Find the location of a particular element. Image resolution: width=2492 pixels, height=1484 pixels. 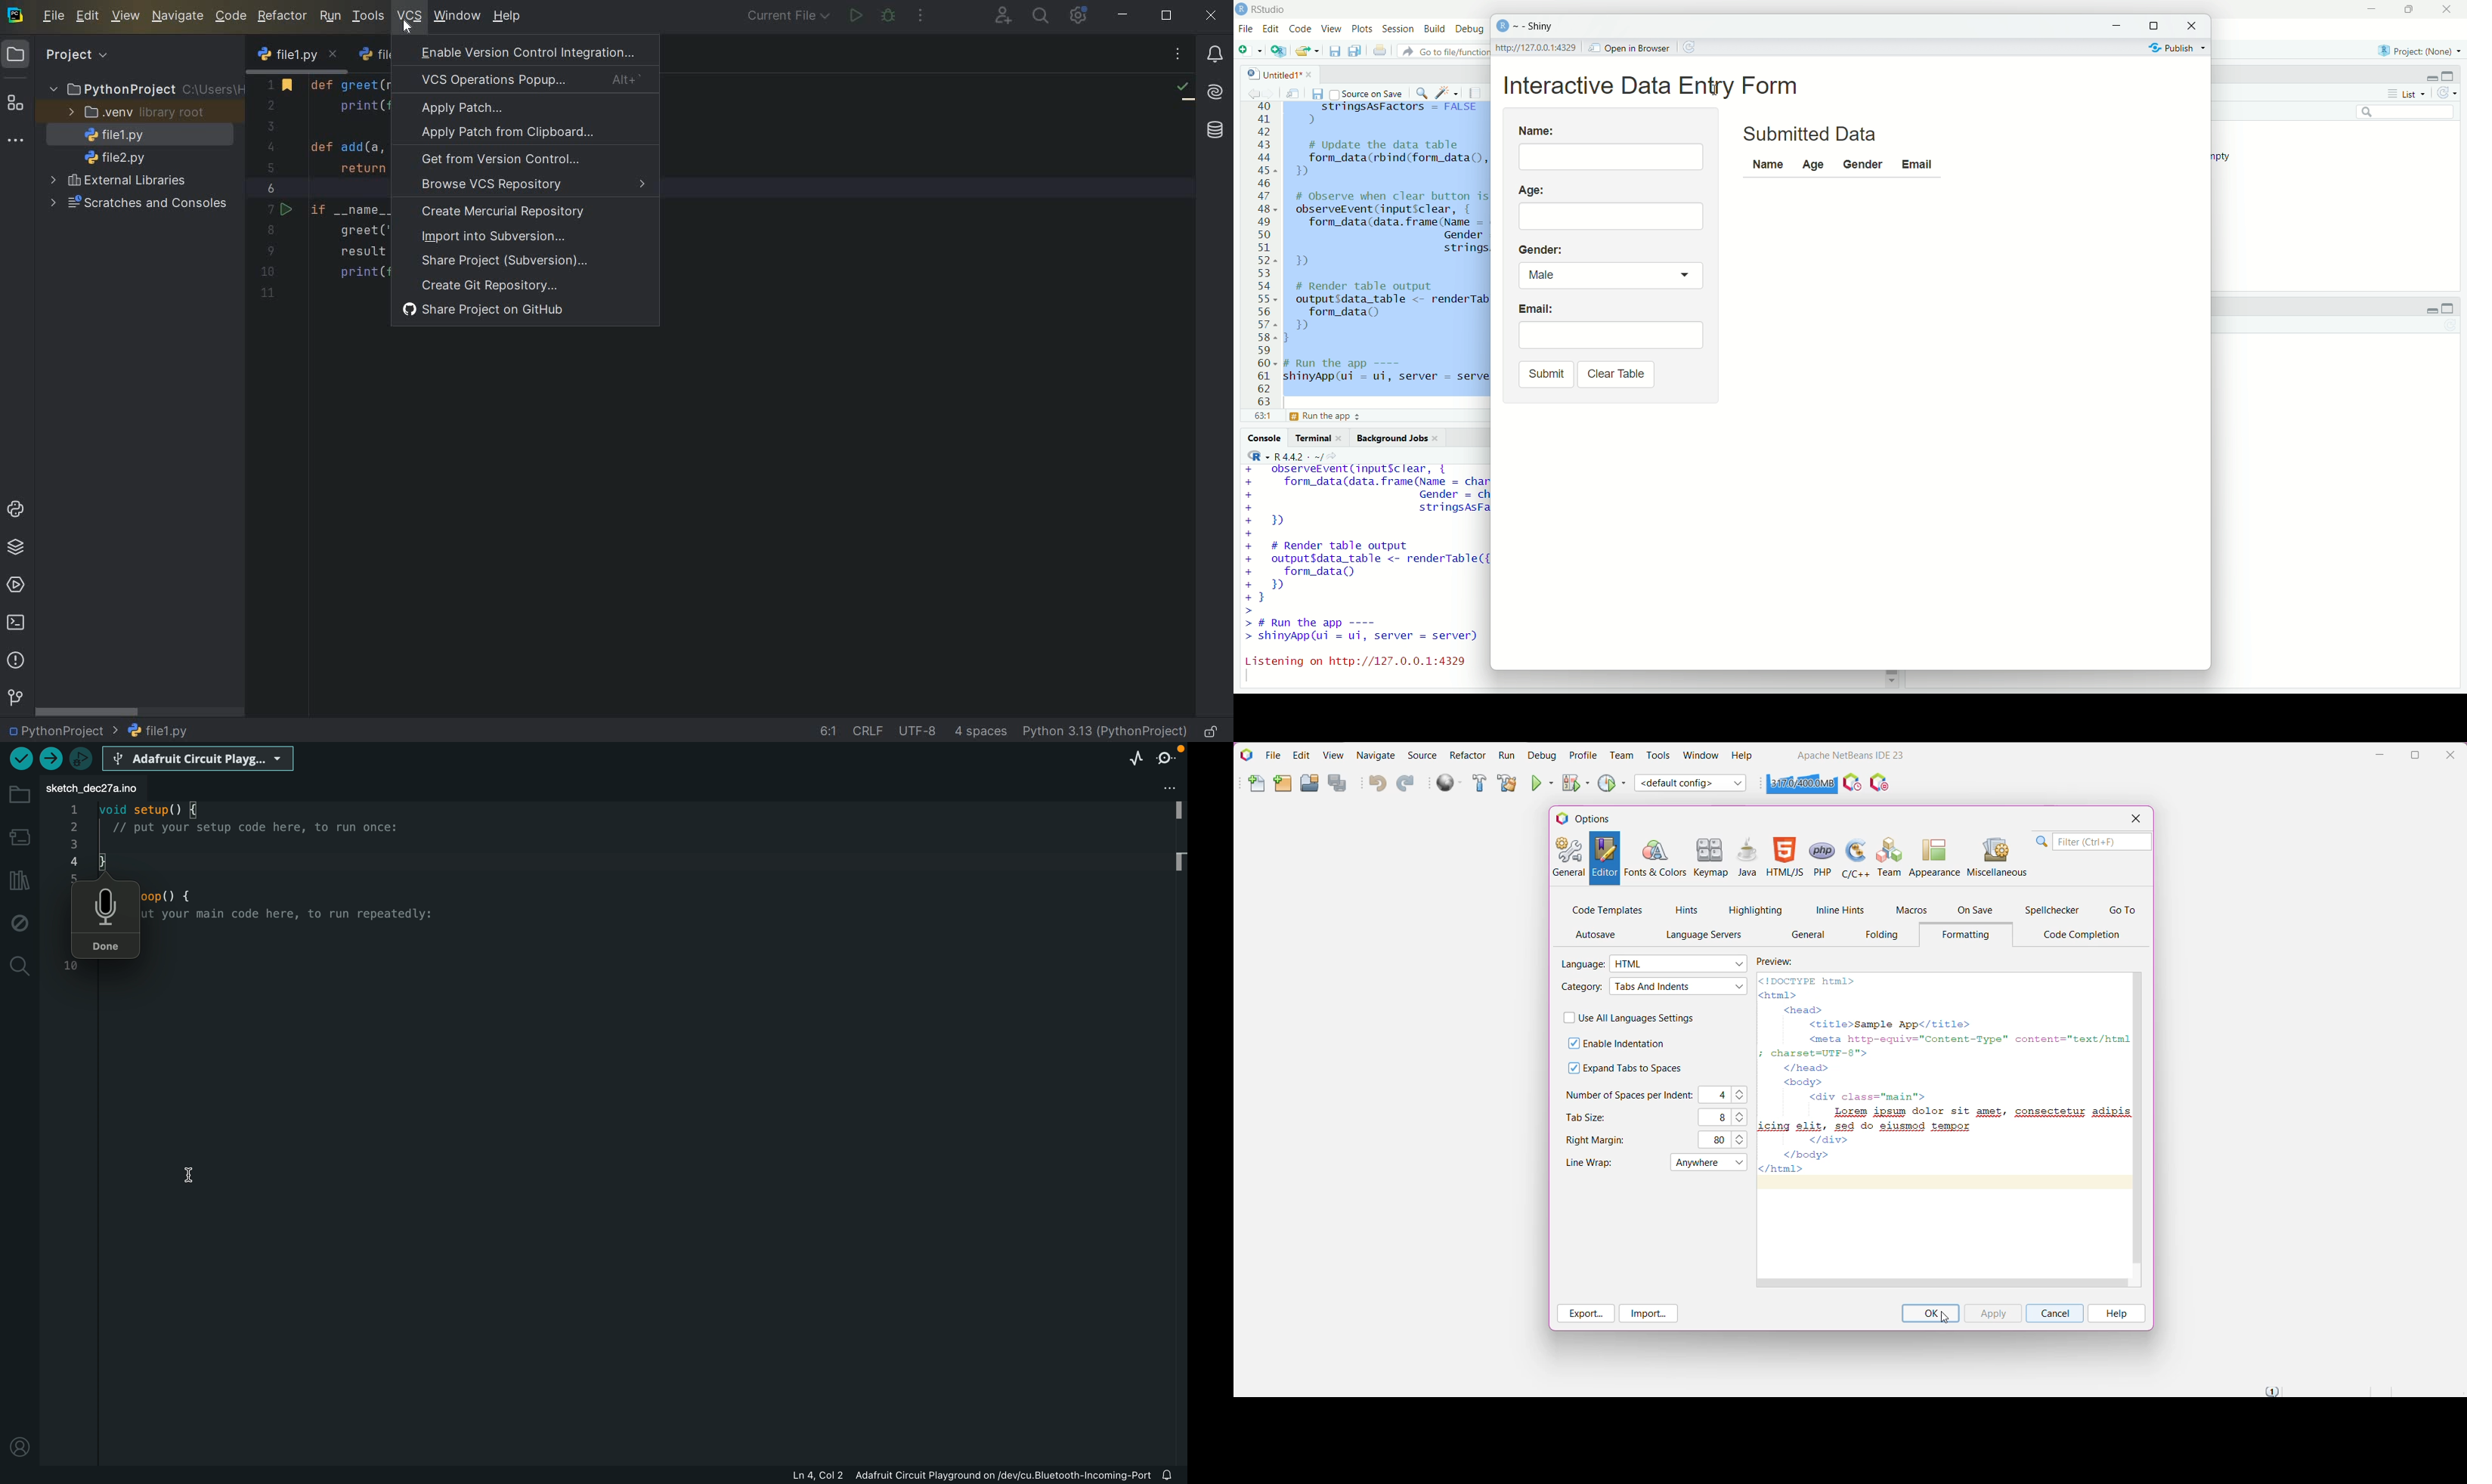

Edit is located at coordinates (1271, 27).